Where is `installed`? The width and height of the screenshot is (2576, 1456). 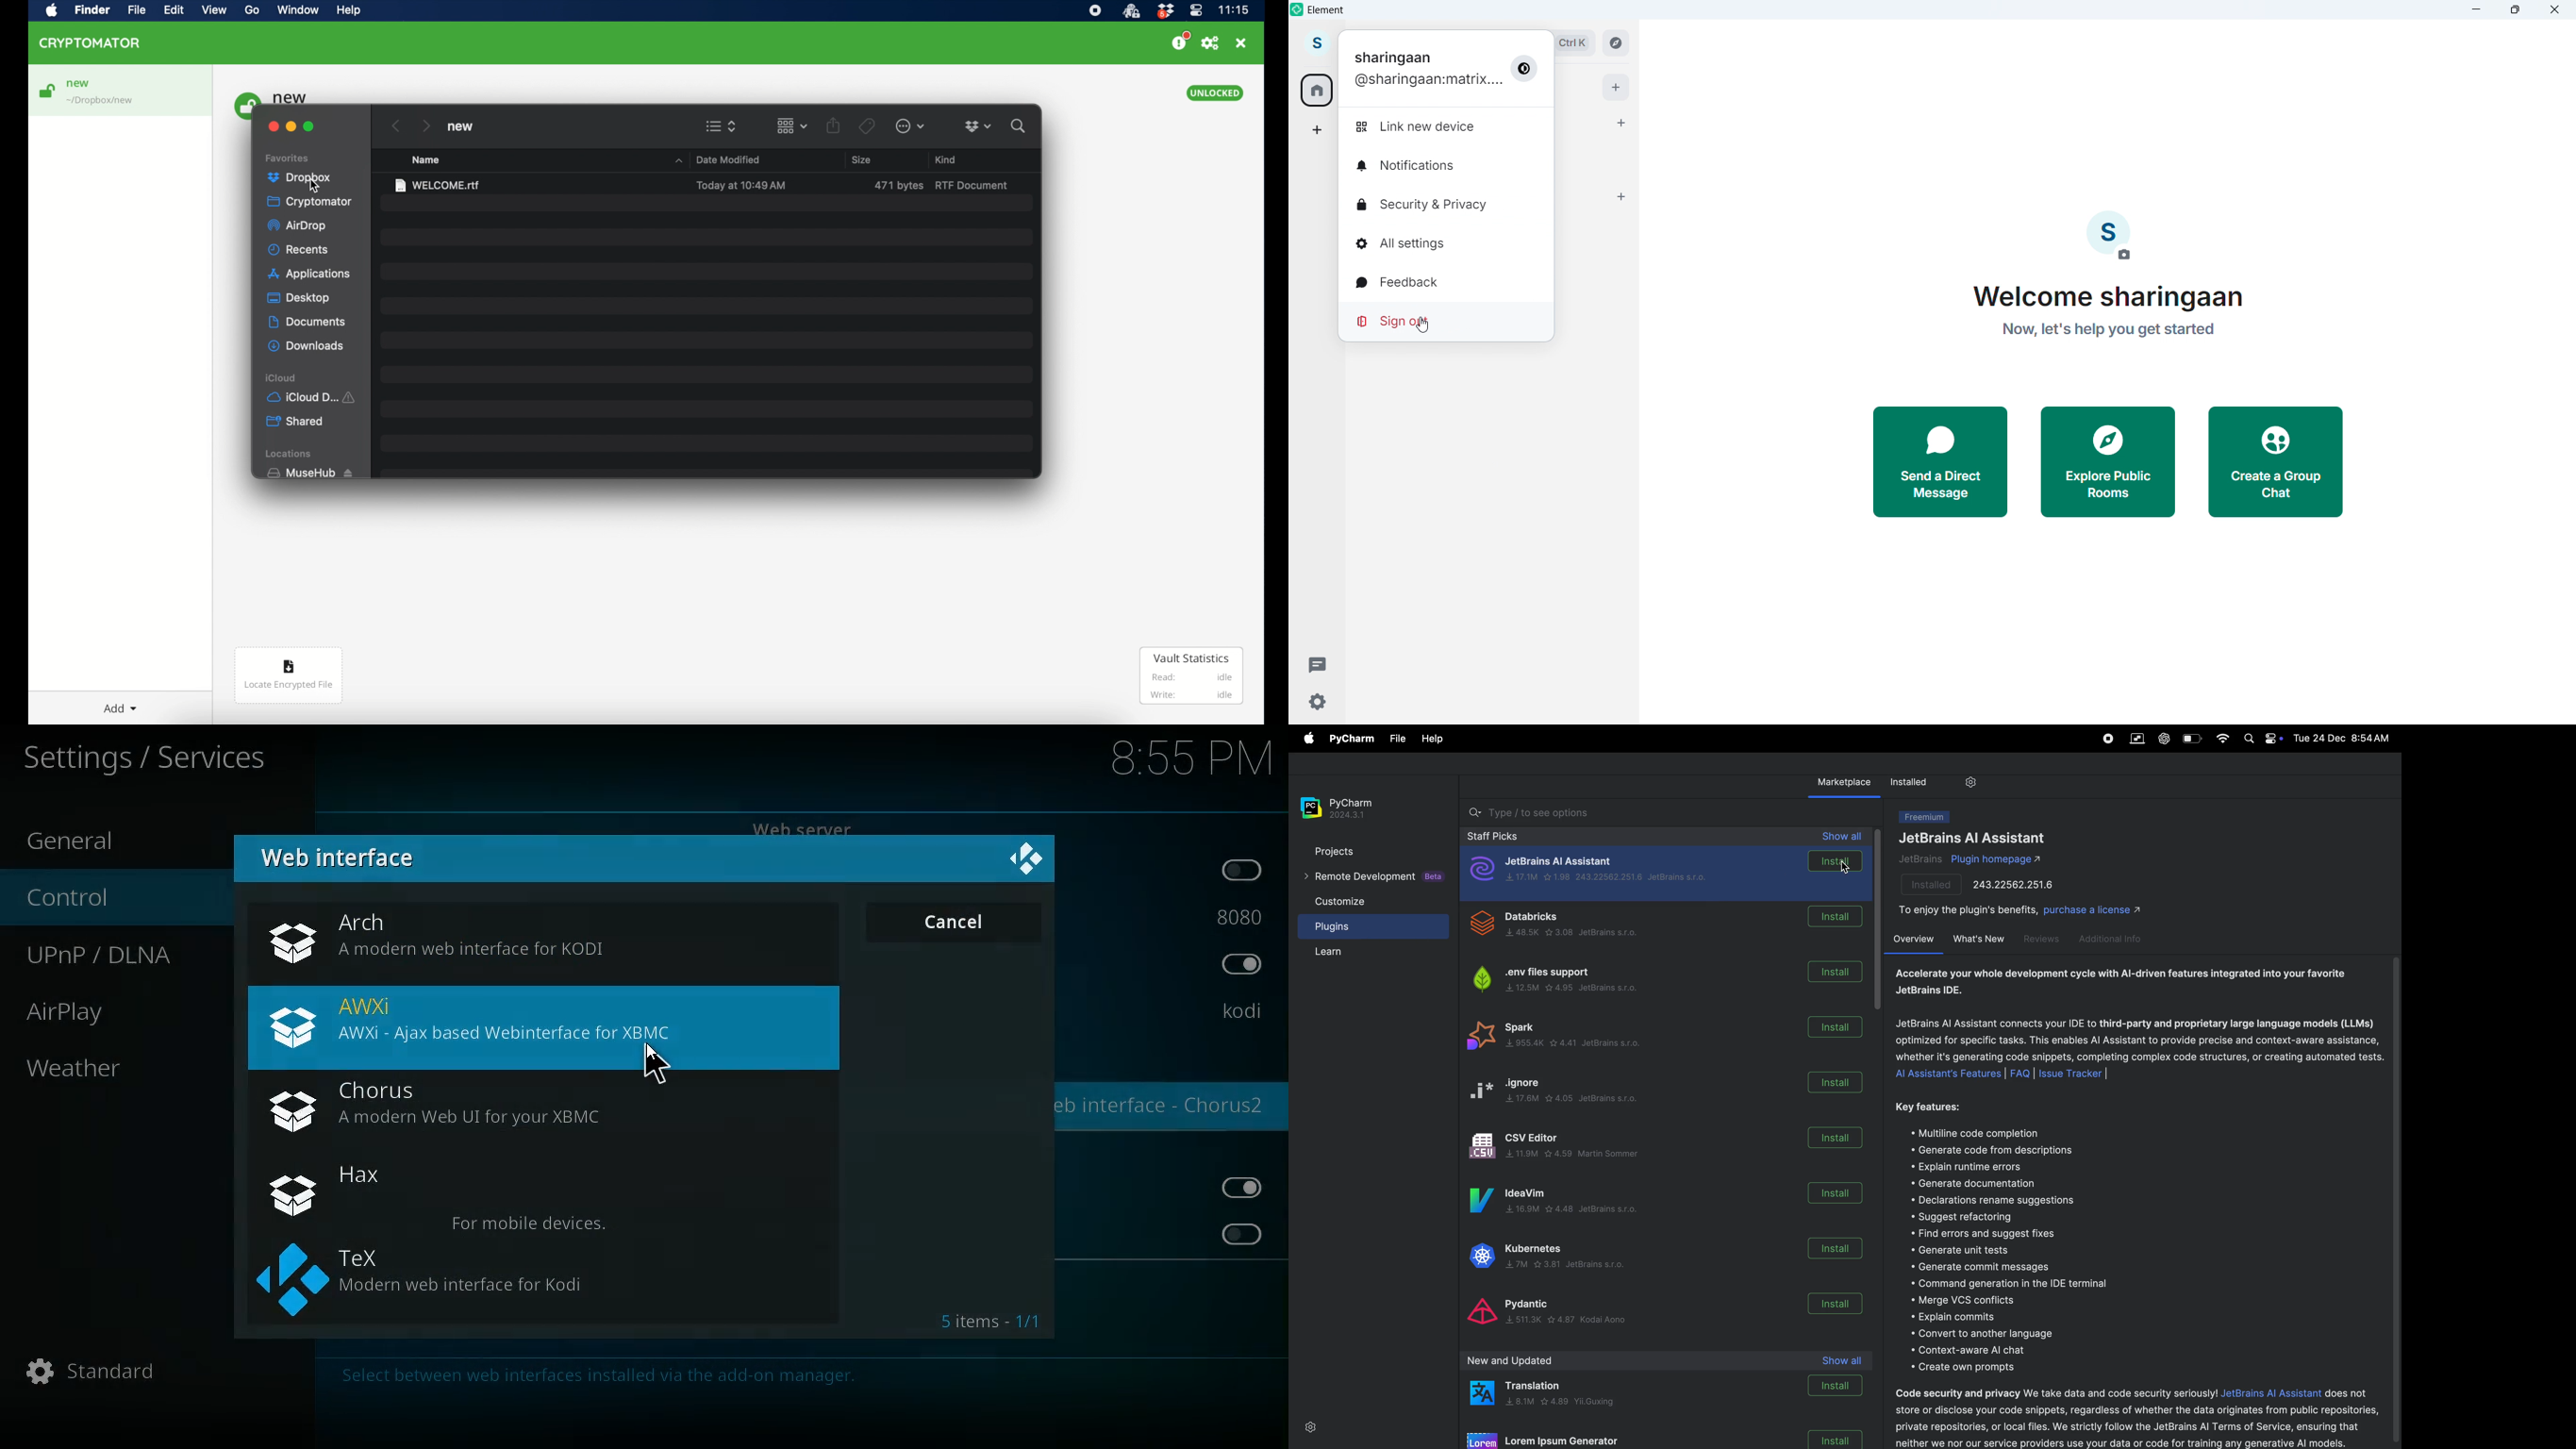
installed is located at coordinates (1913, 782).